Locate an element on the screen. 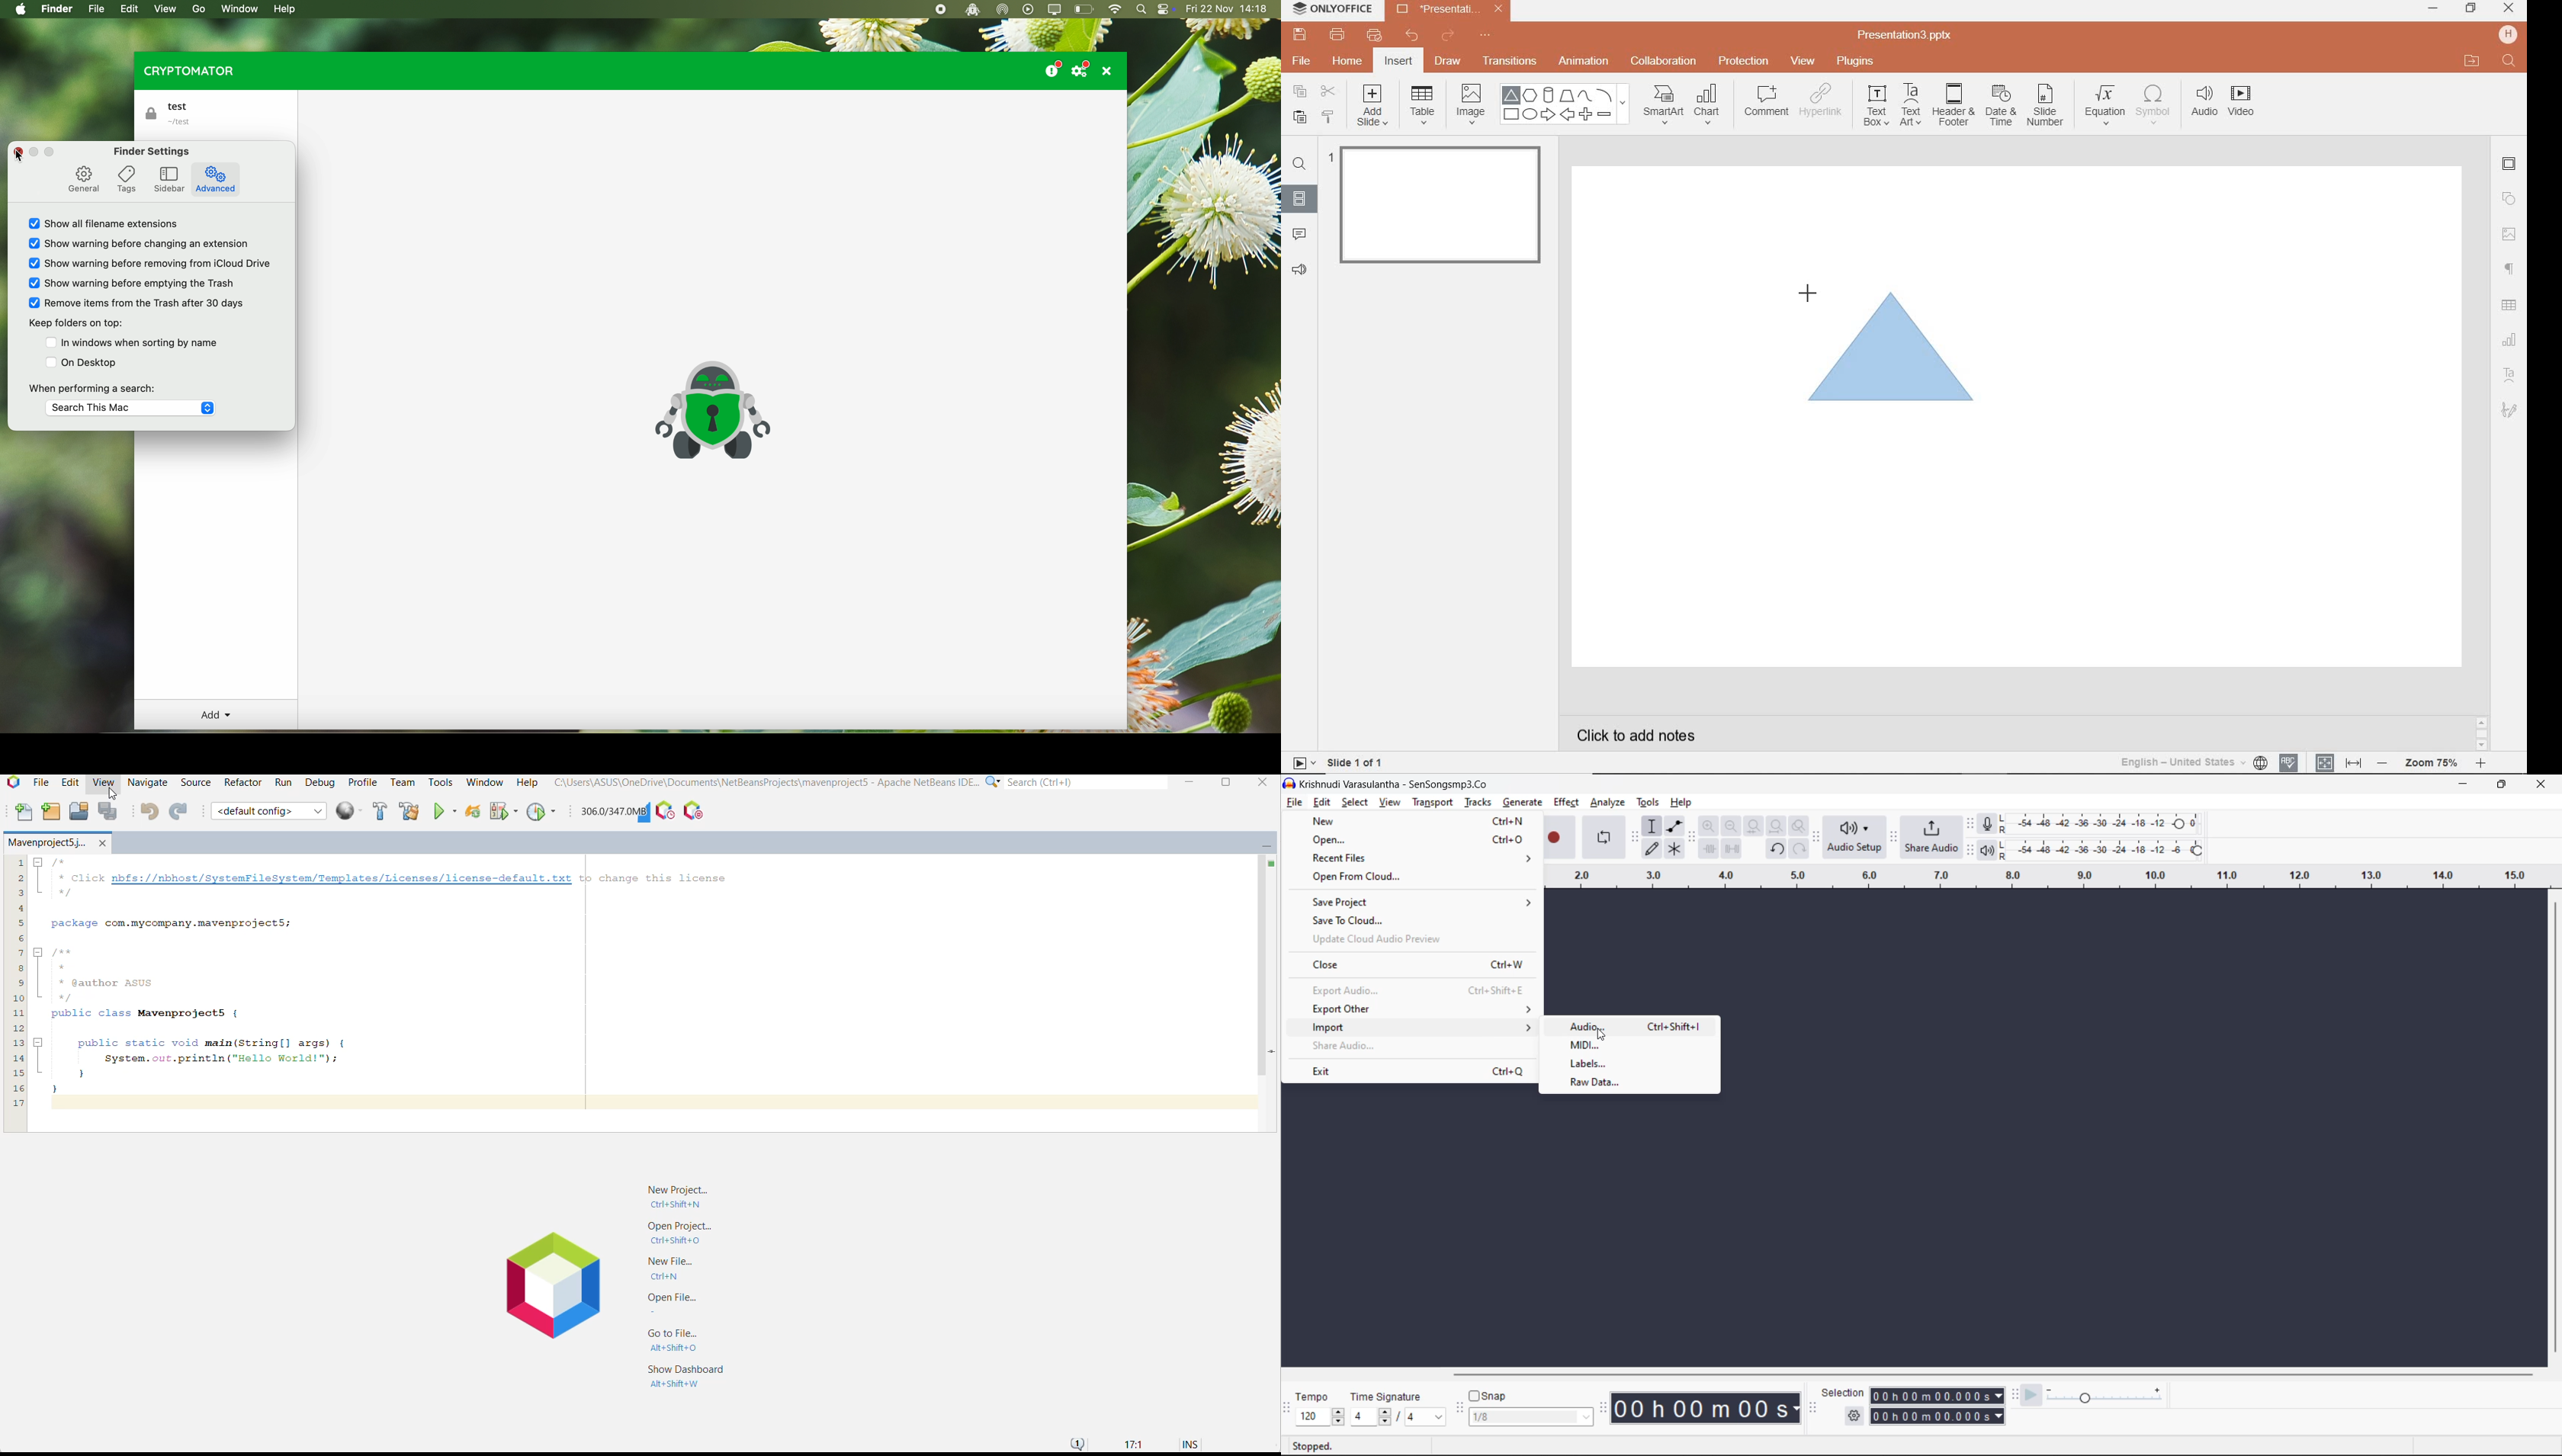 The height and width of the screenshot is (1456, 2576). snap frame is located at coordinates (1531, 1418).